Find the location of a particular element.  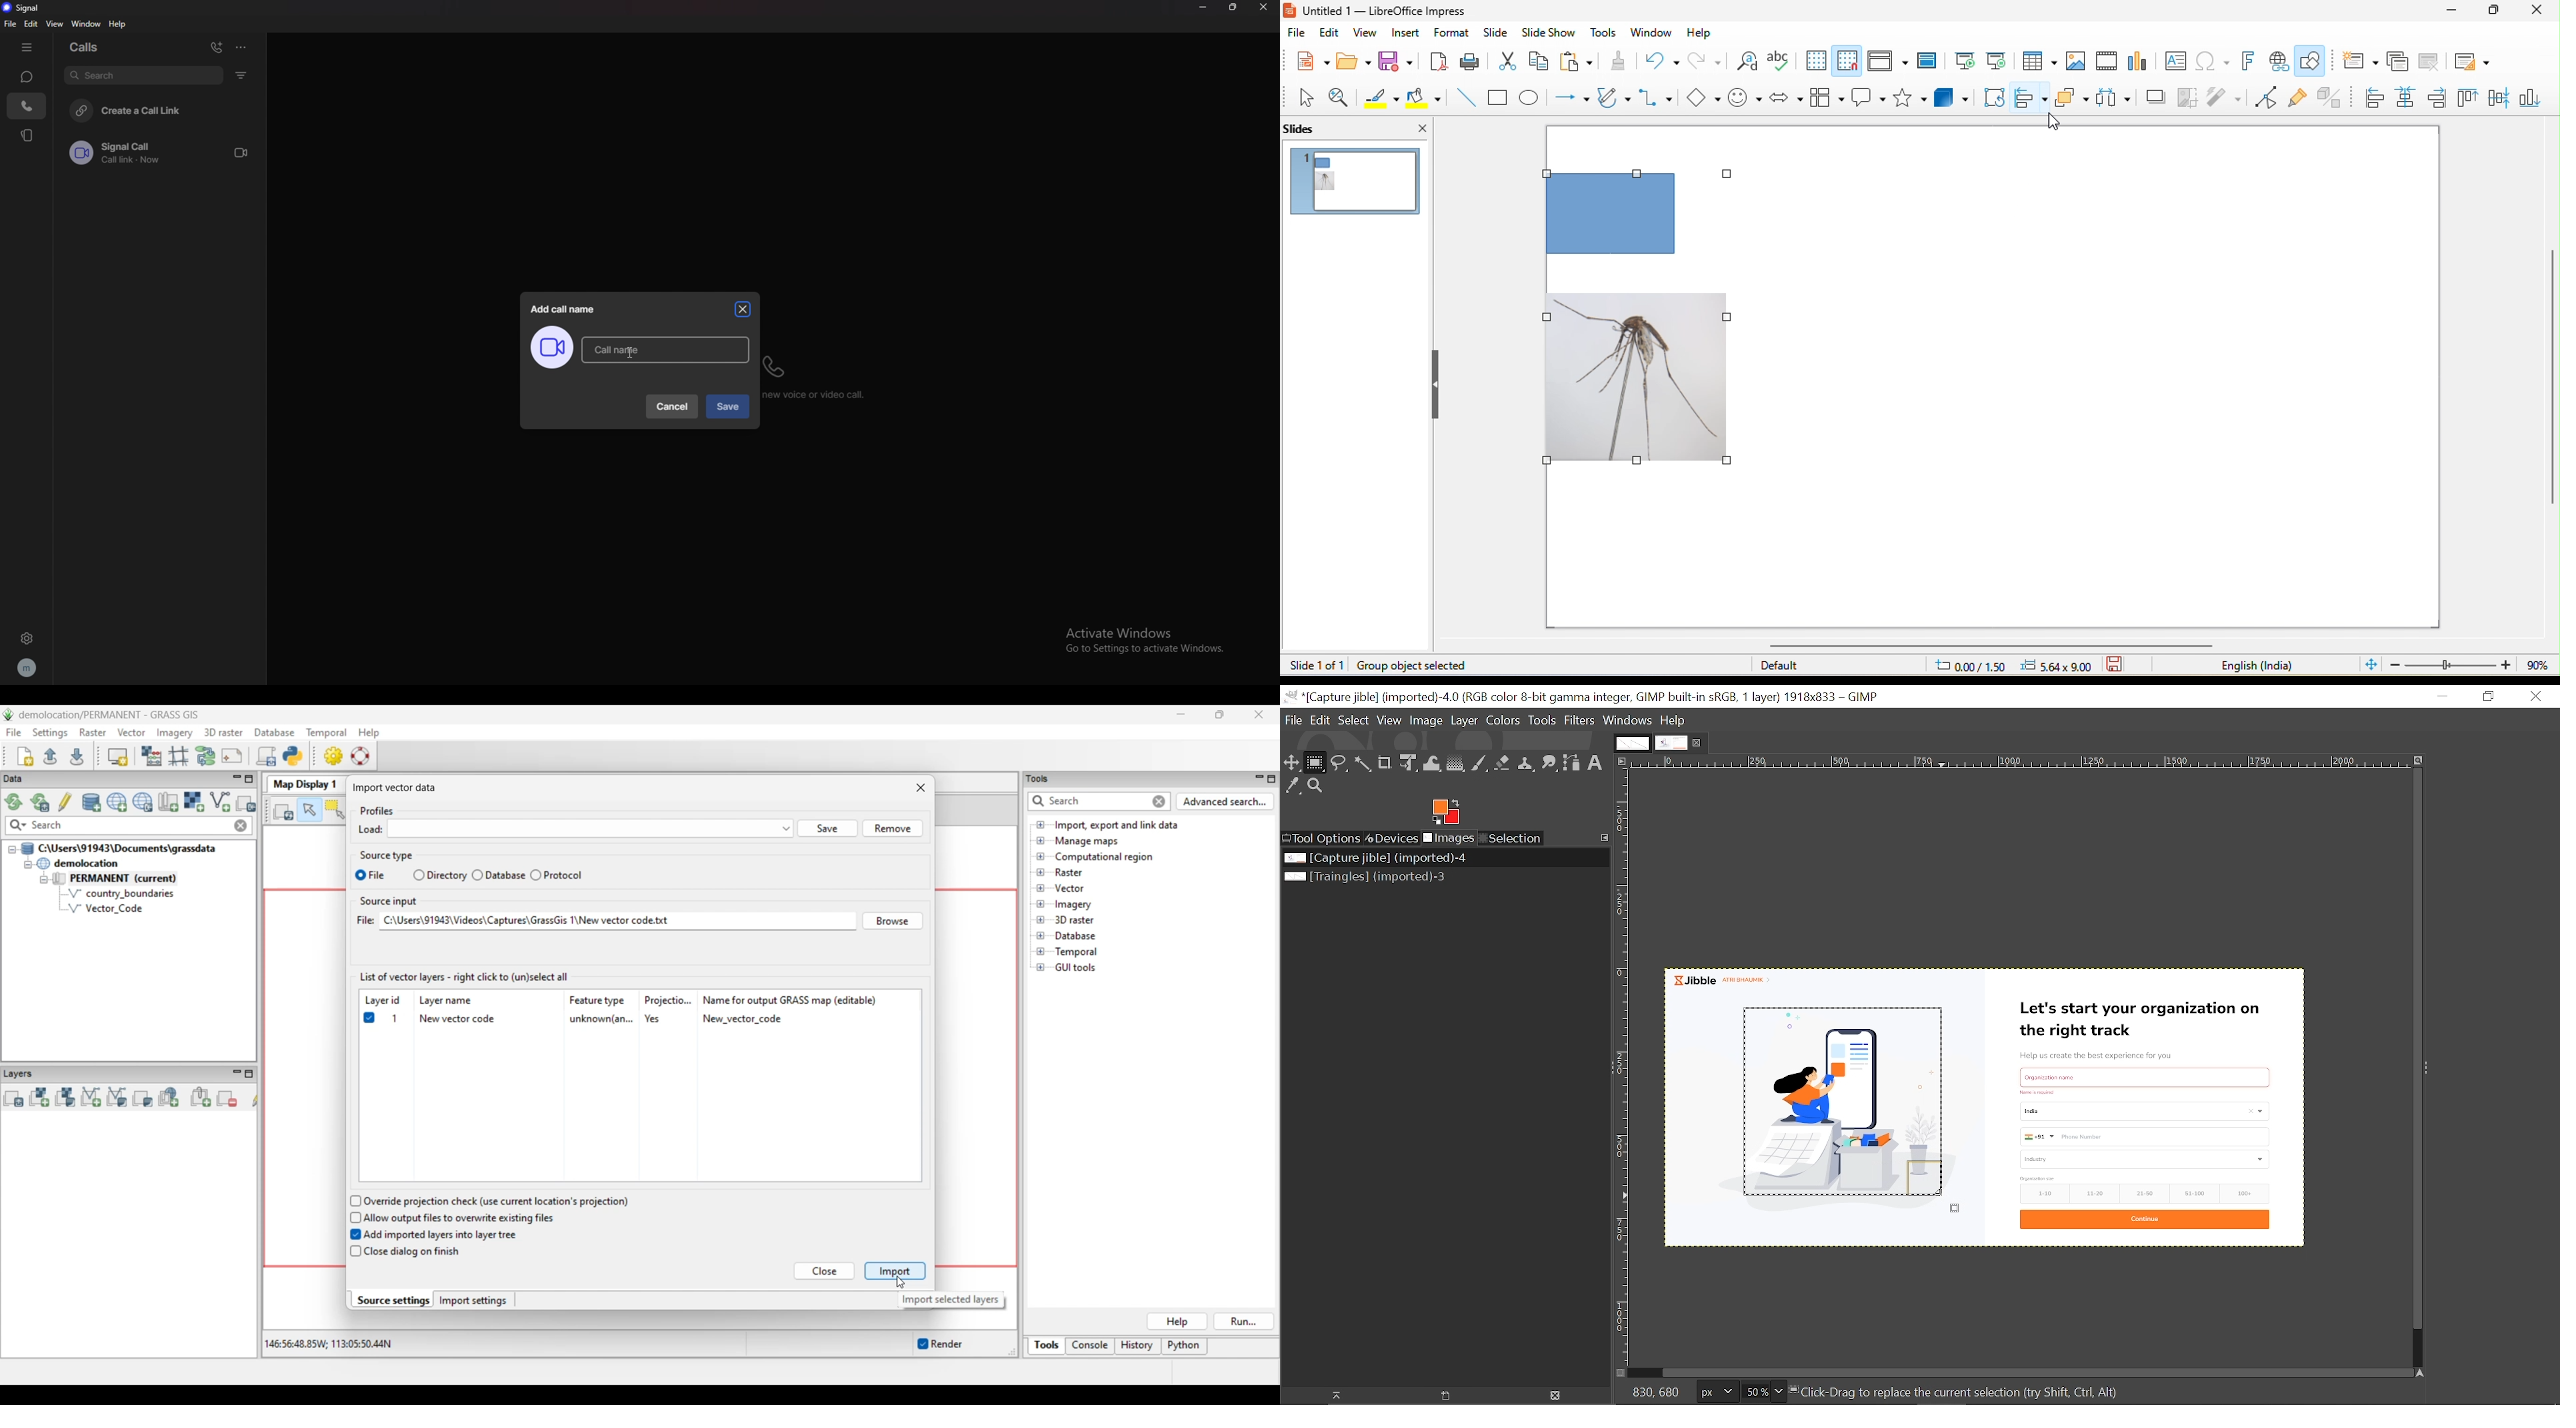

options is located at coordinates (241, 47).